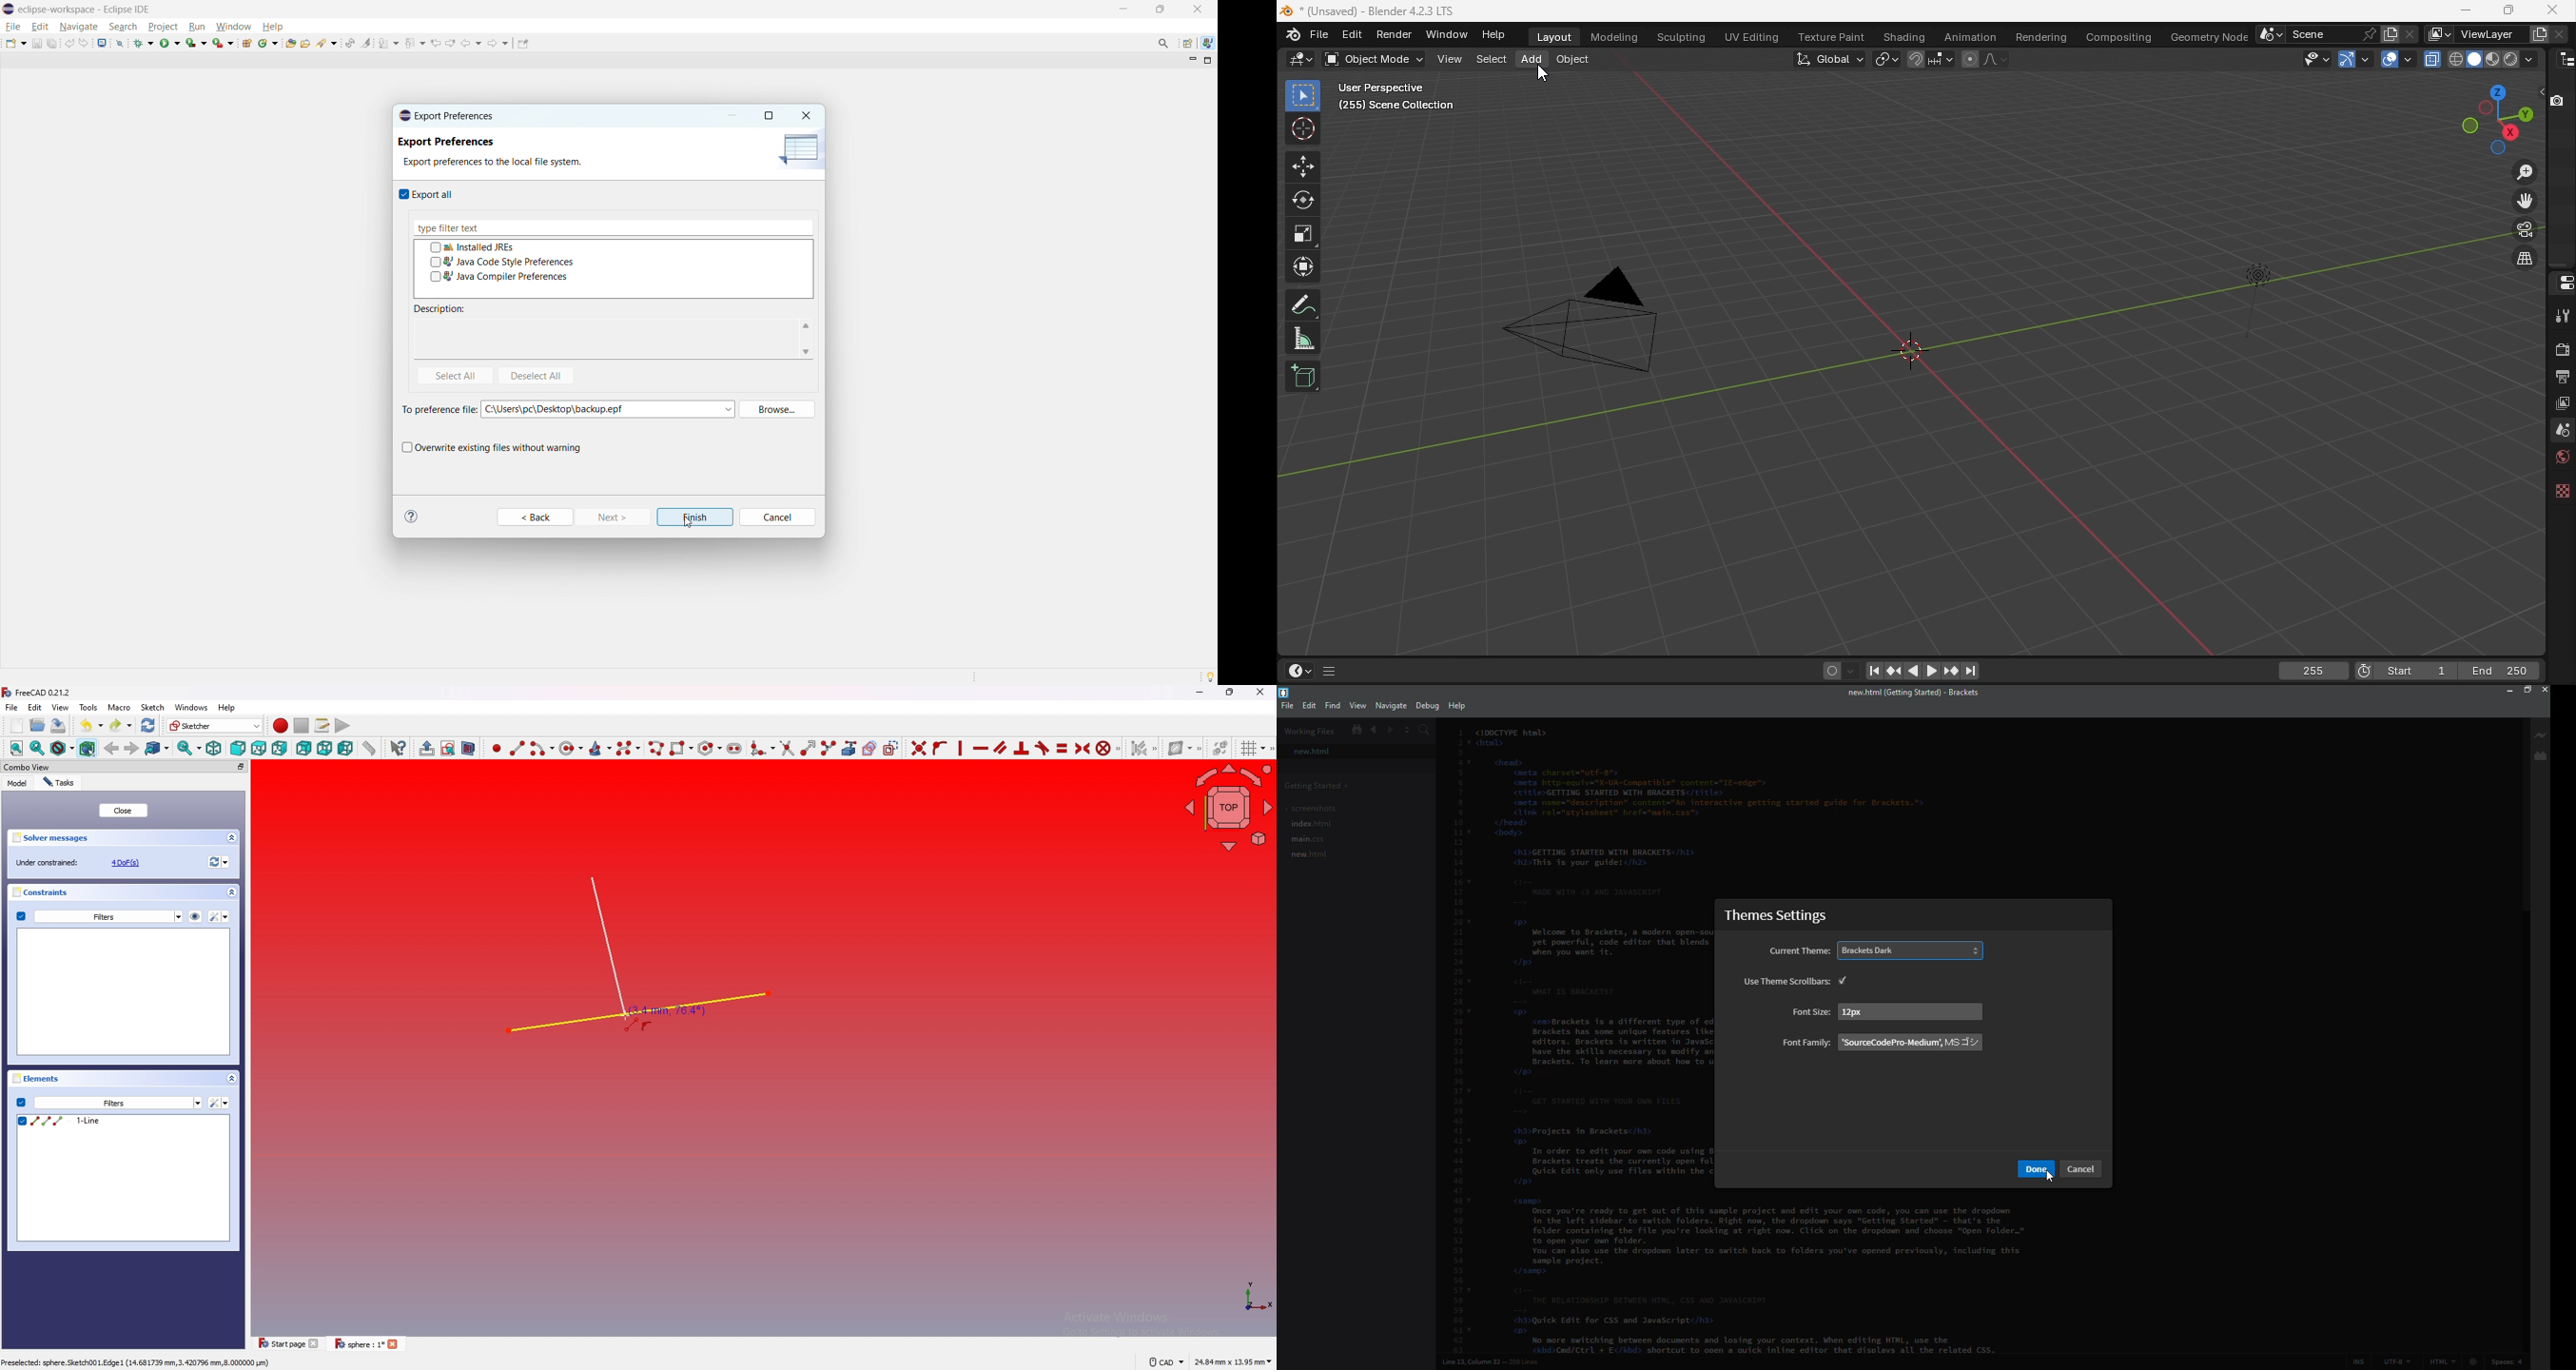 The width and height of the screenshot is (2576, 1372). I want to click on Auto keying, so click(1830, 671).